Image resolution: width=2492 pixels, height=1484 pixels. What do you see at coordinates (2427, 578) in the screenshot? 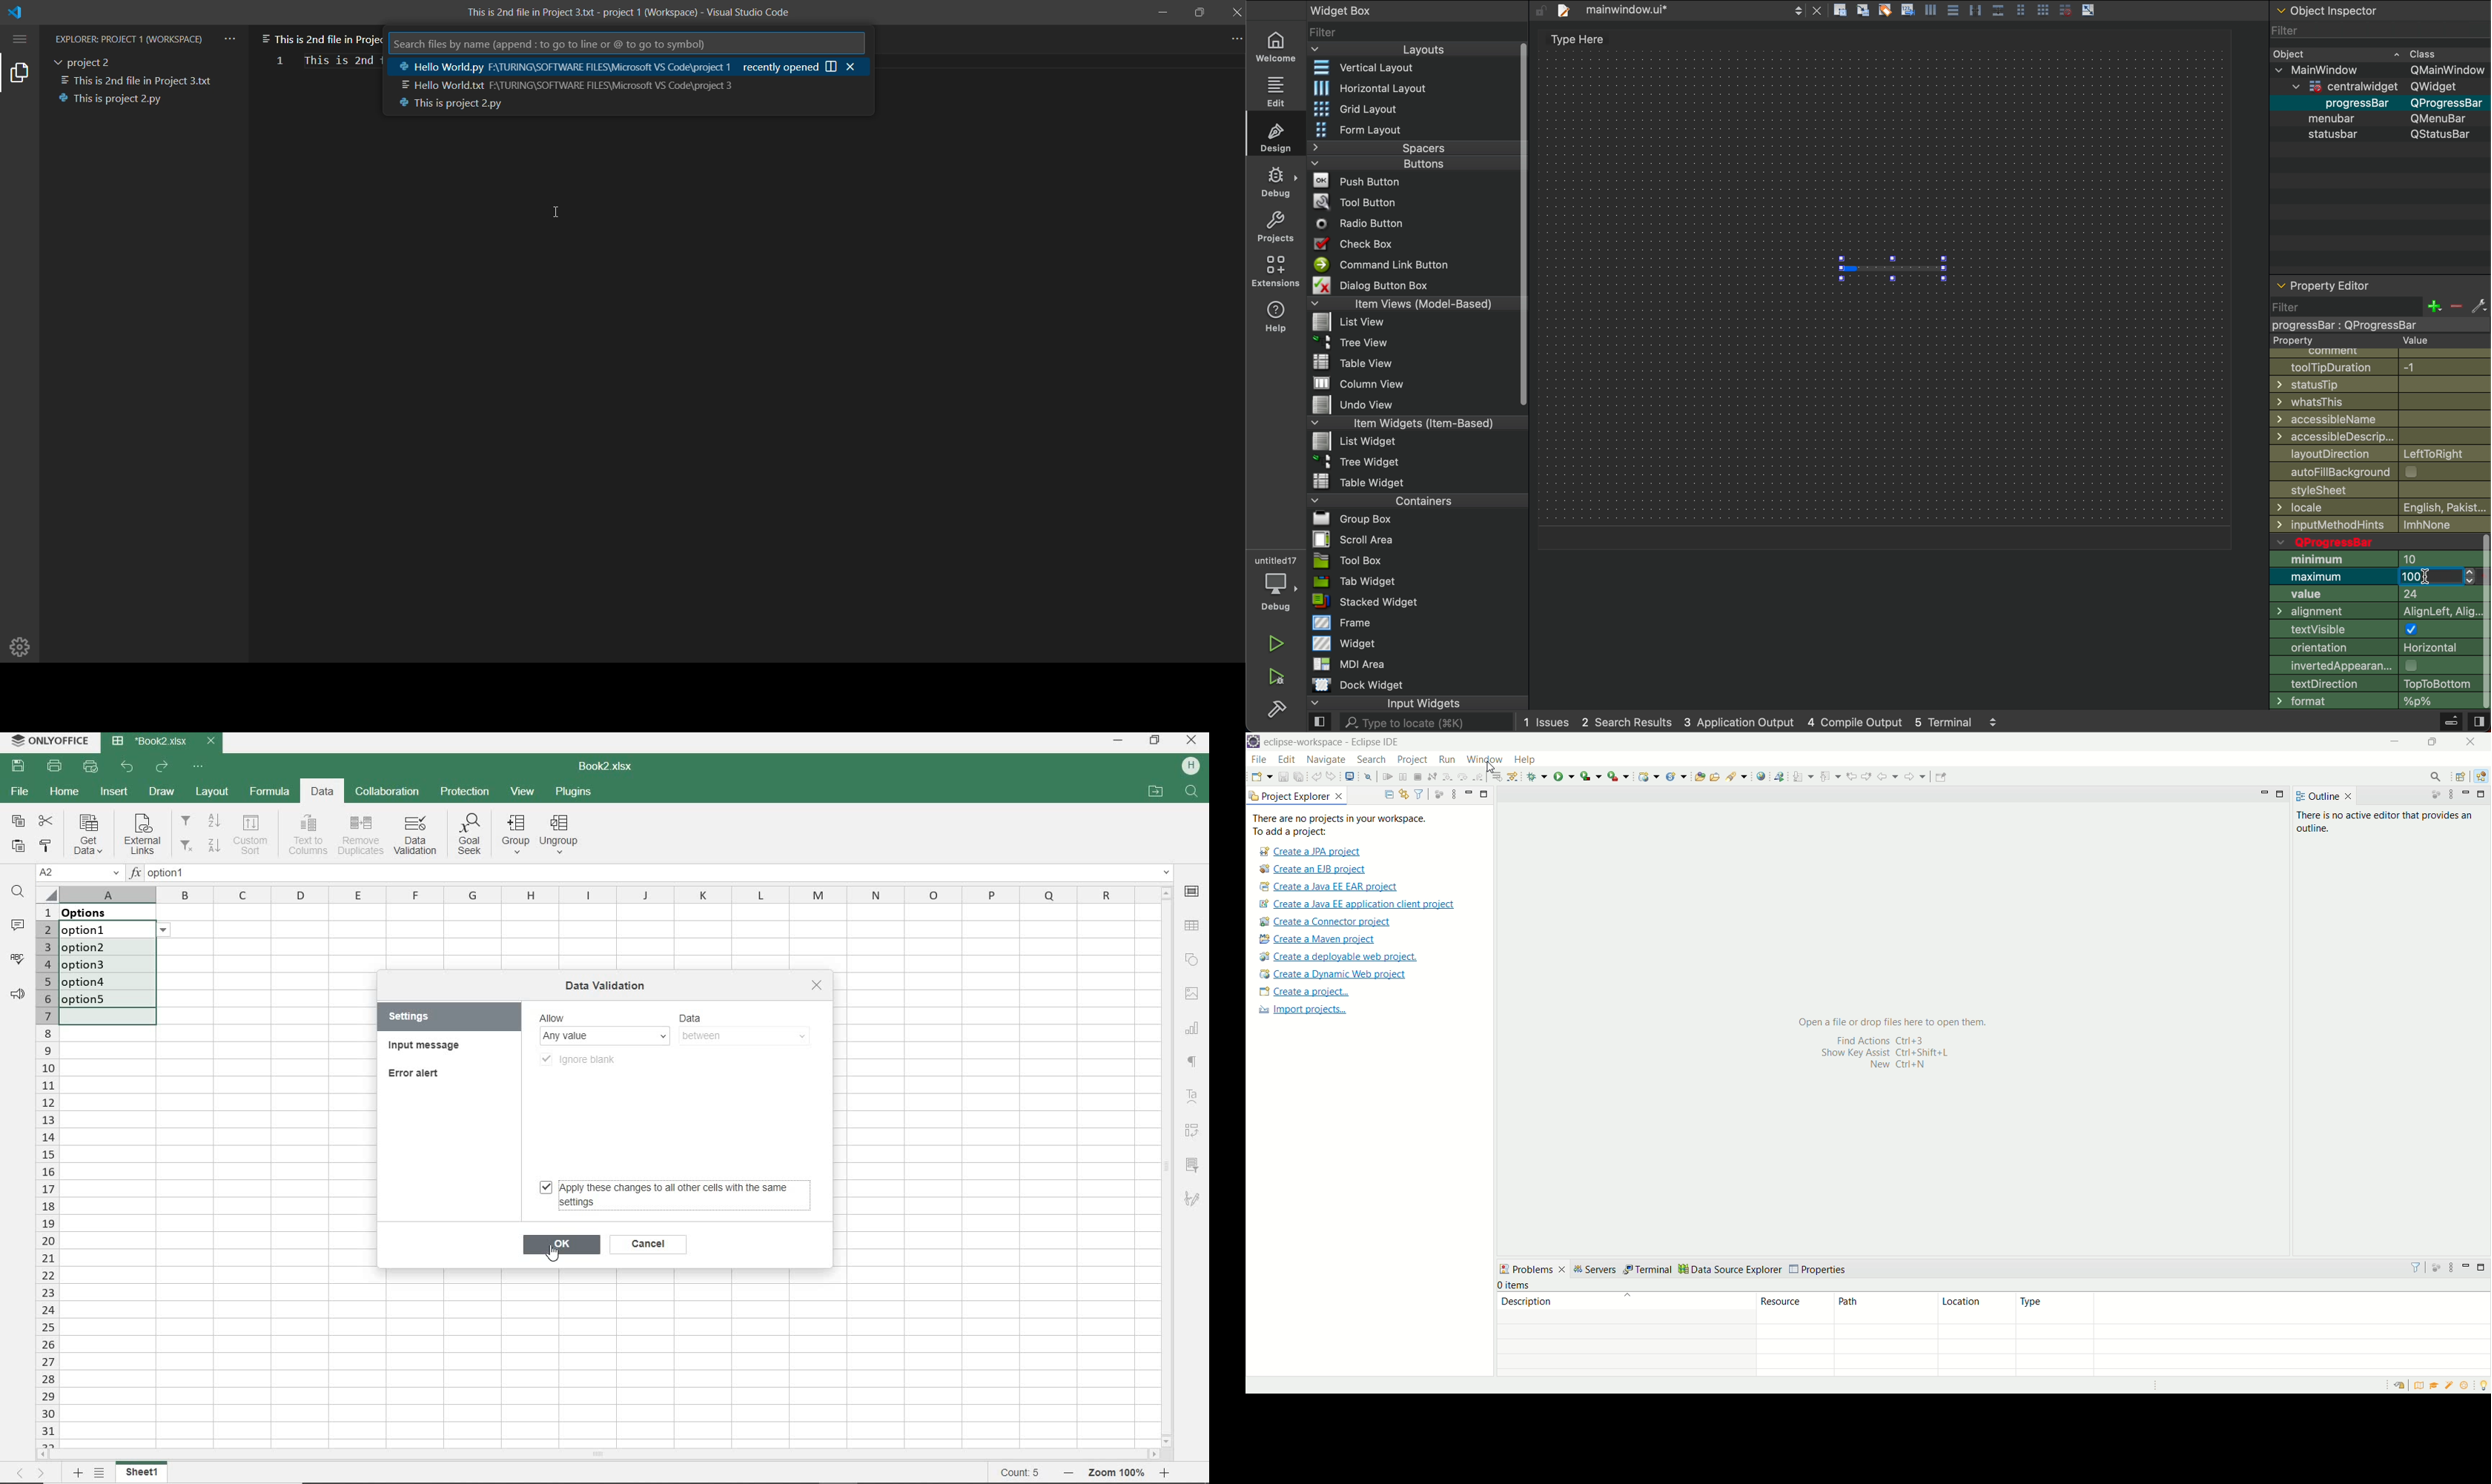
I see `cursor` at bounding box center [2427, 578].